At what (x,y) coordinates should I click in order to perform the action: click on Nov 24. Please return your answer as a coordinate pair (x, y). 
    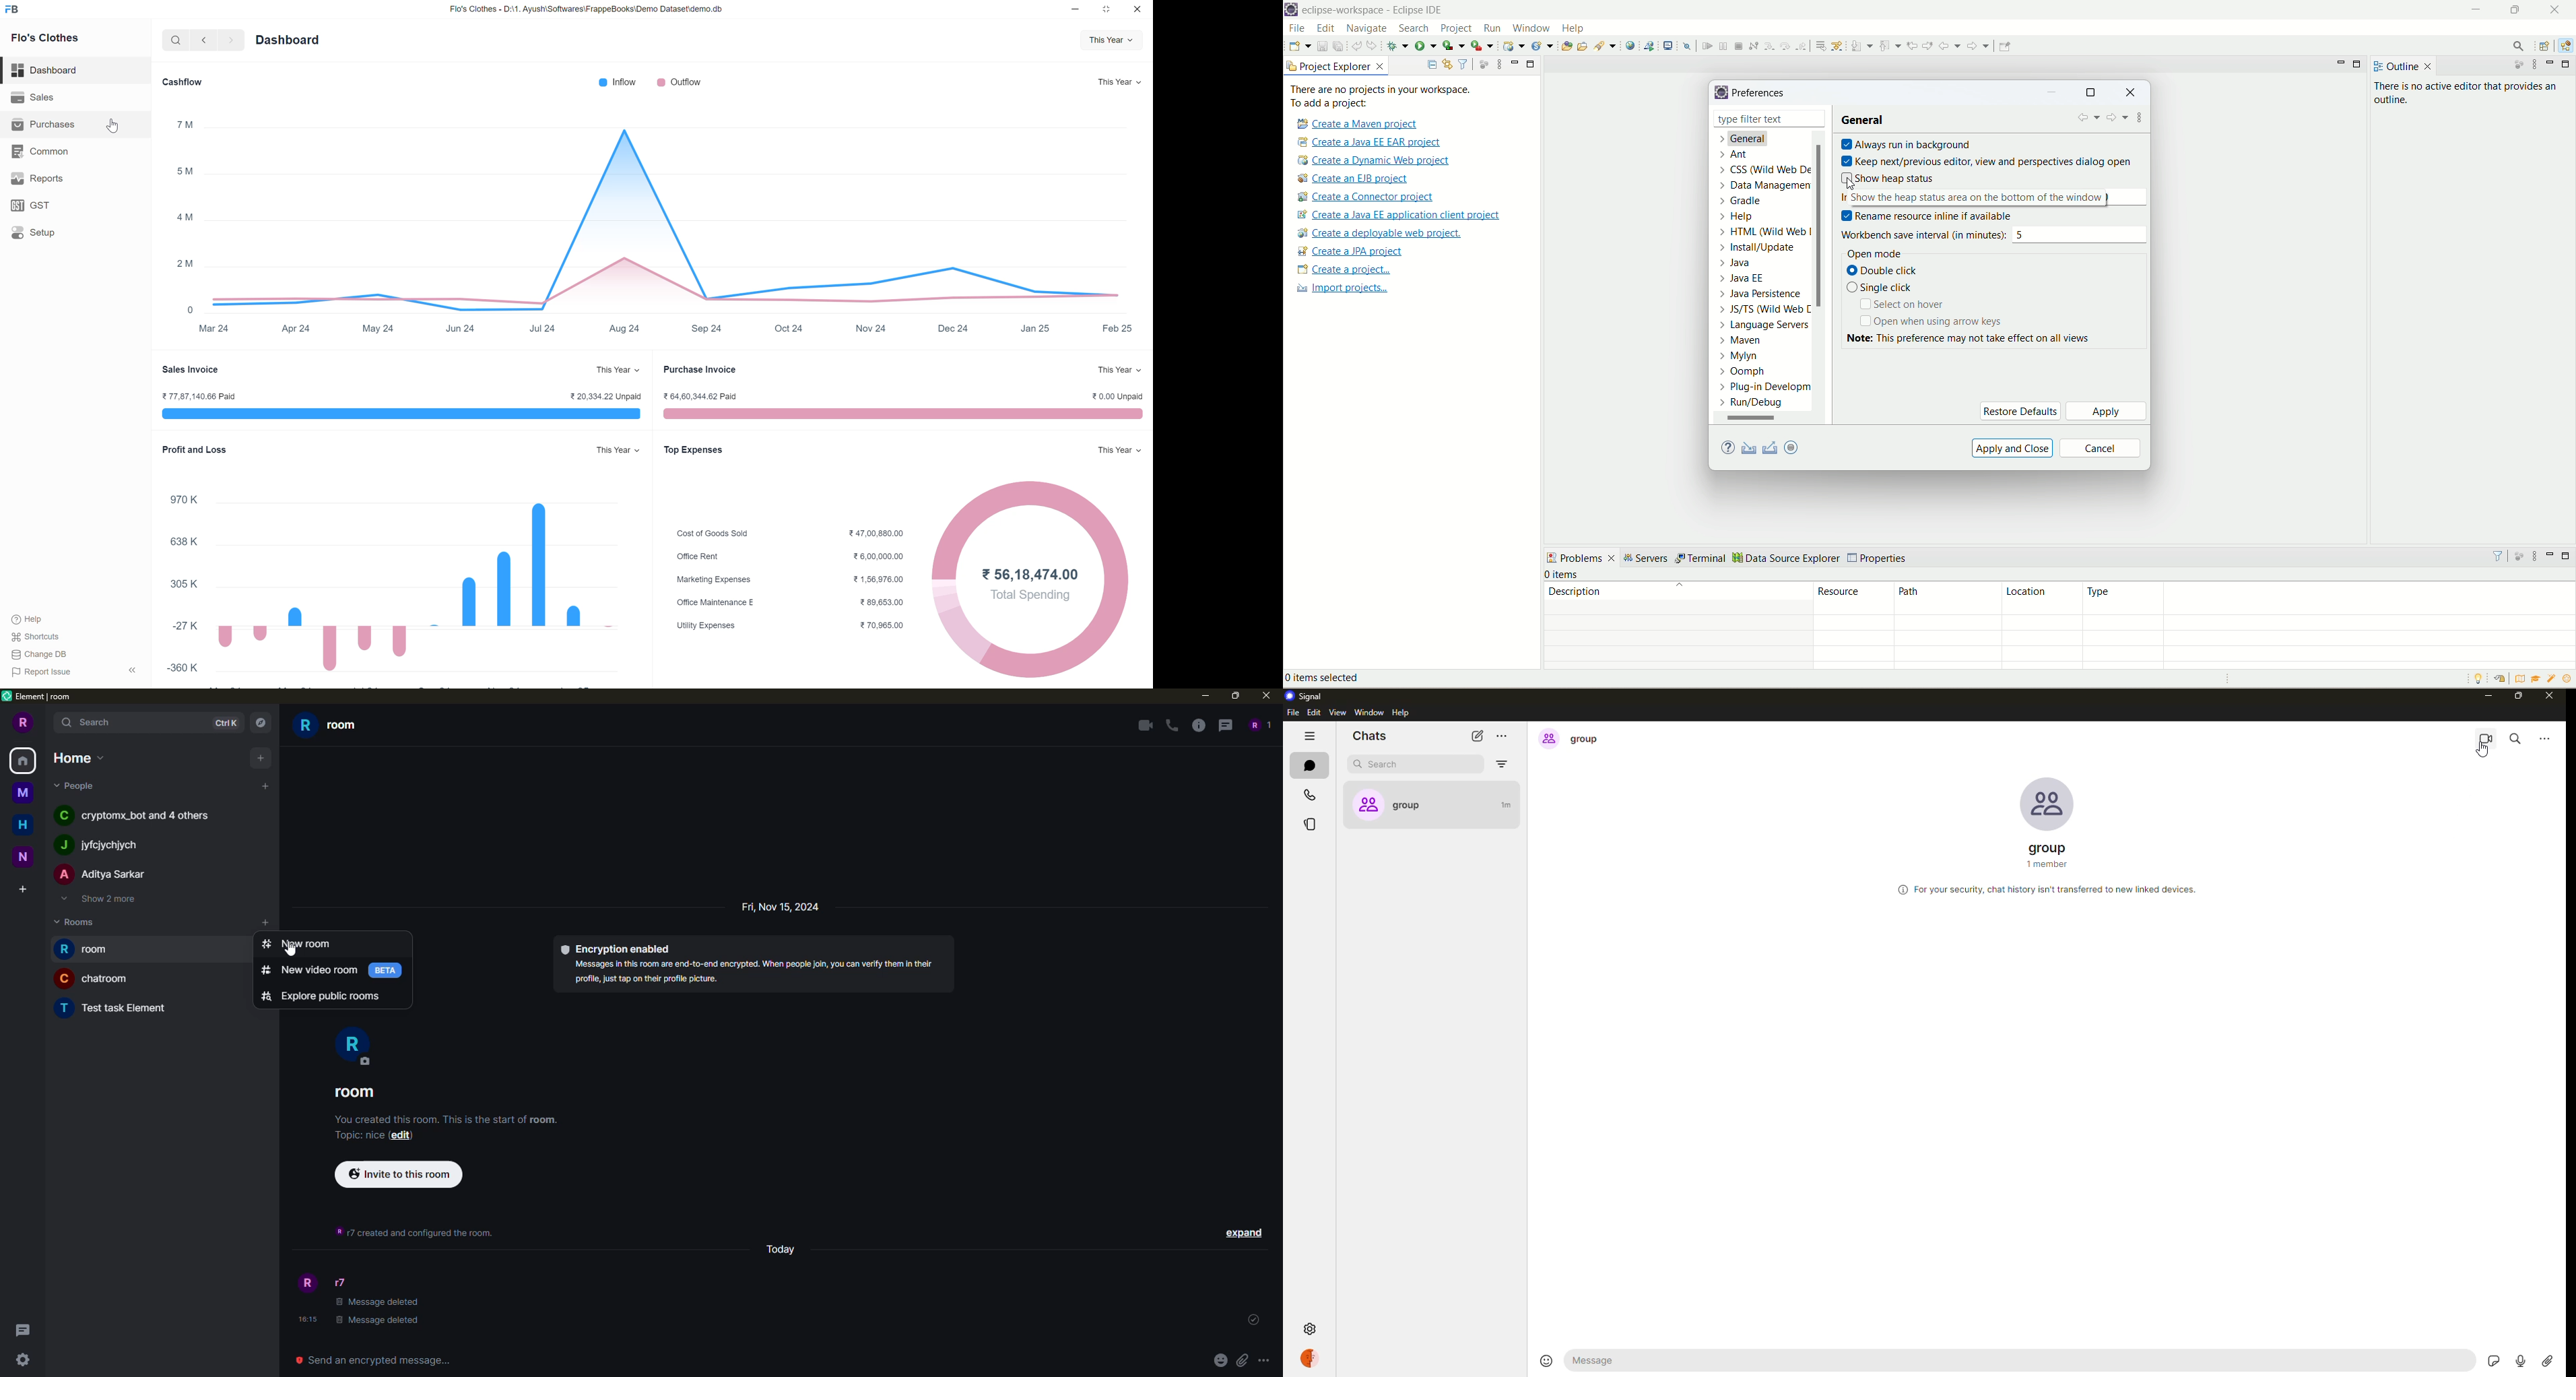
    Looking at the image, I should click on (870, 329).